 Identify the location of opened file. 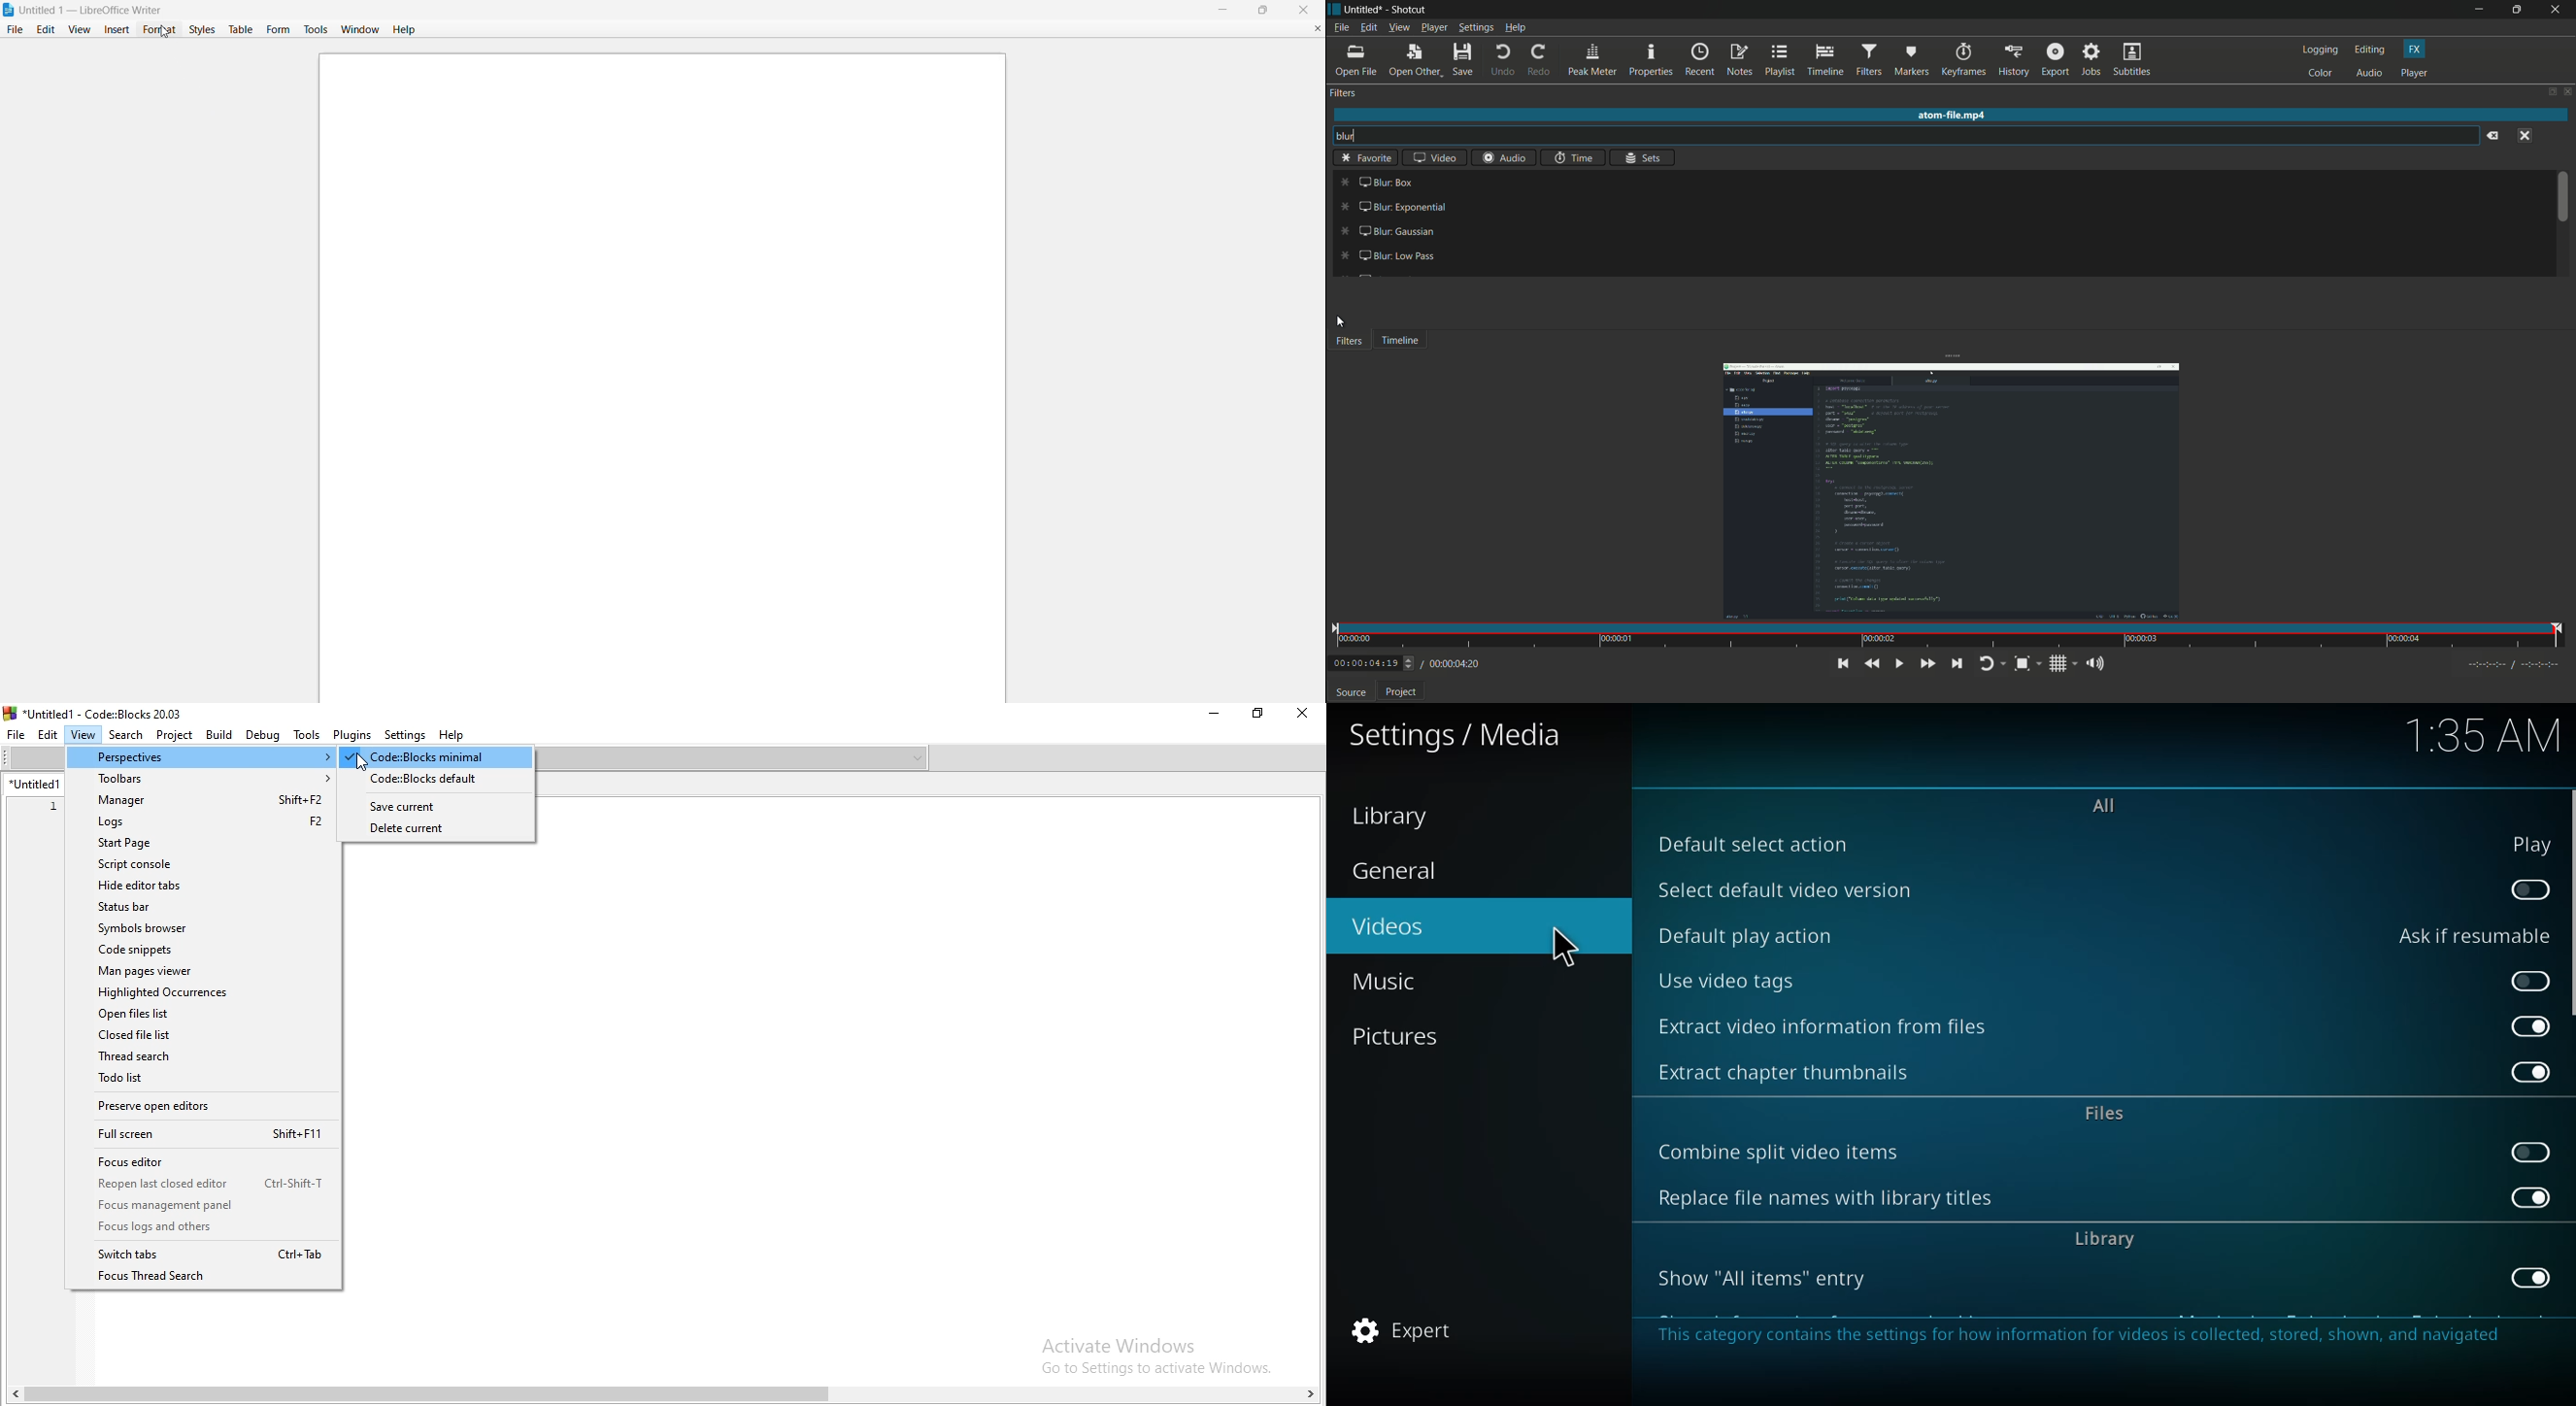
(1950, 491).